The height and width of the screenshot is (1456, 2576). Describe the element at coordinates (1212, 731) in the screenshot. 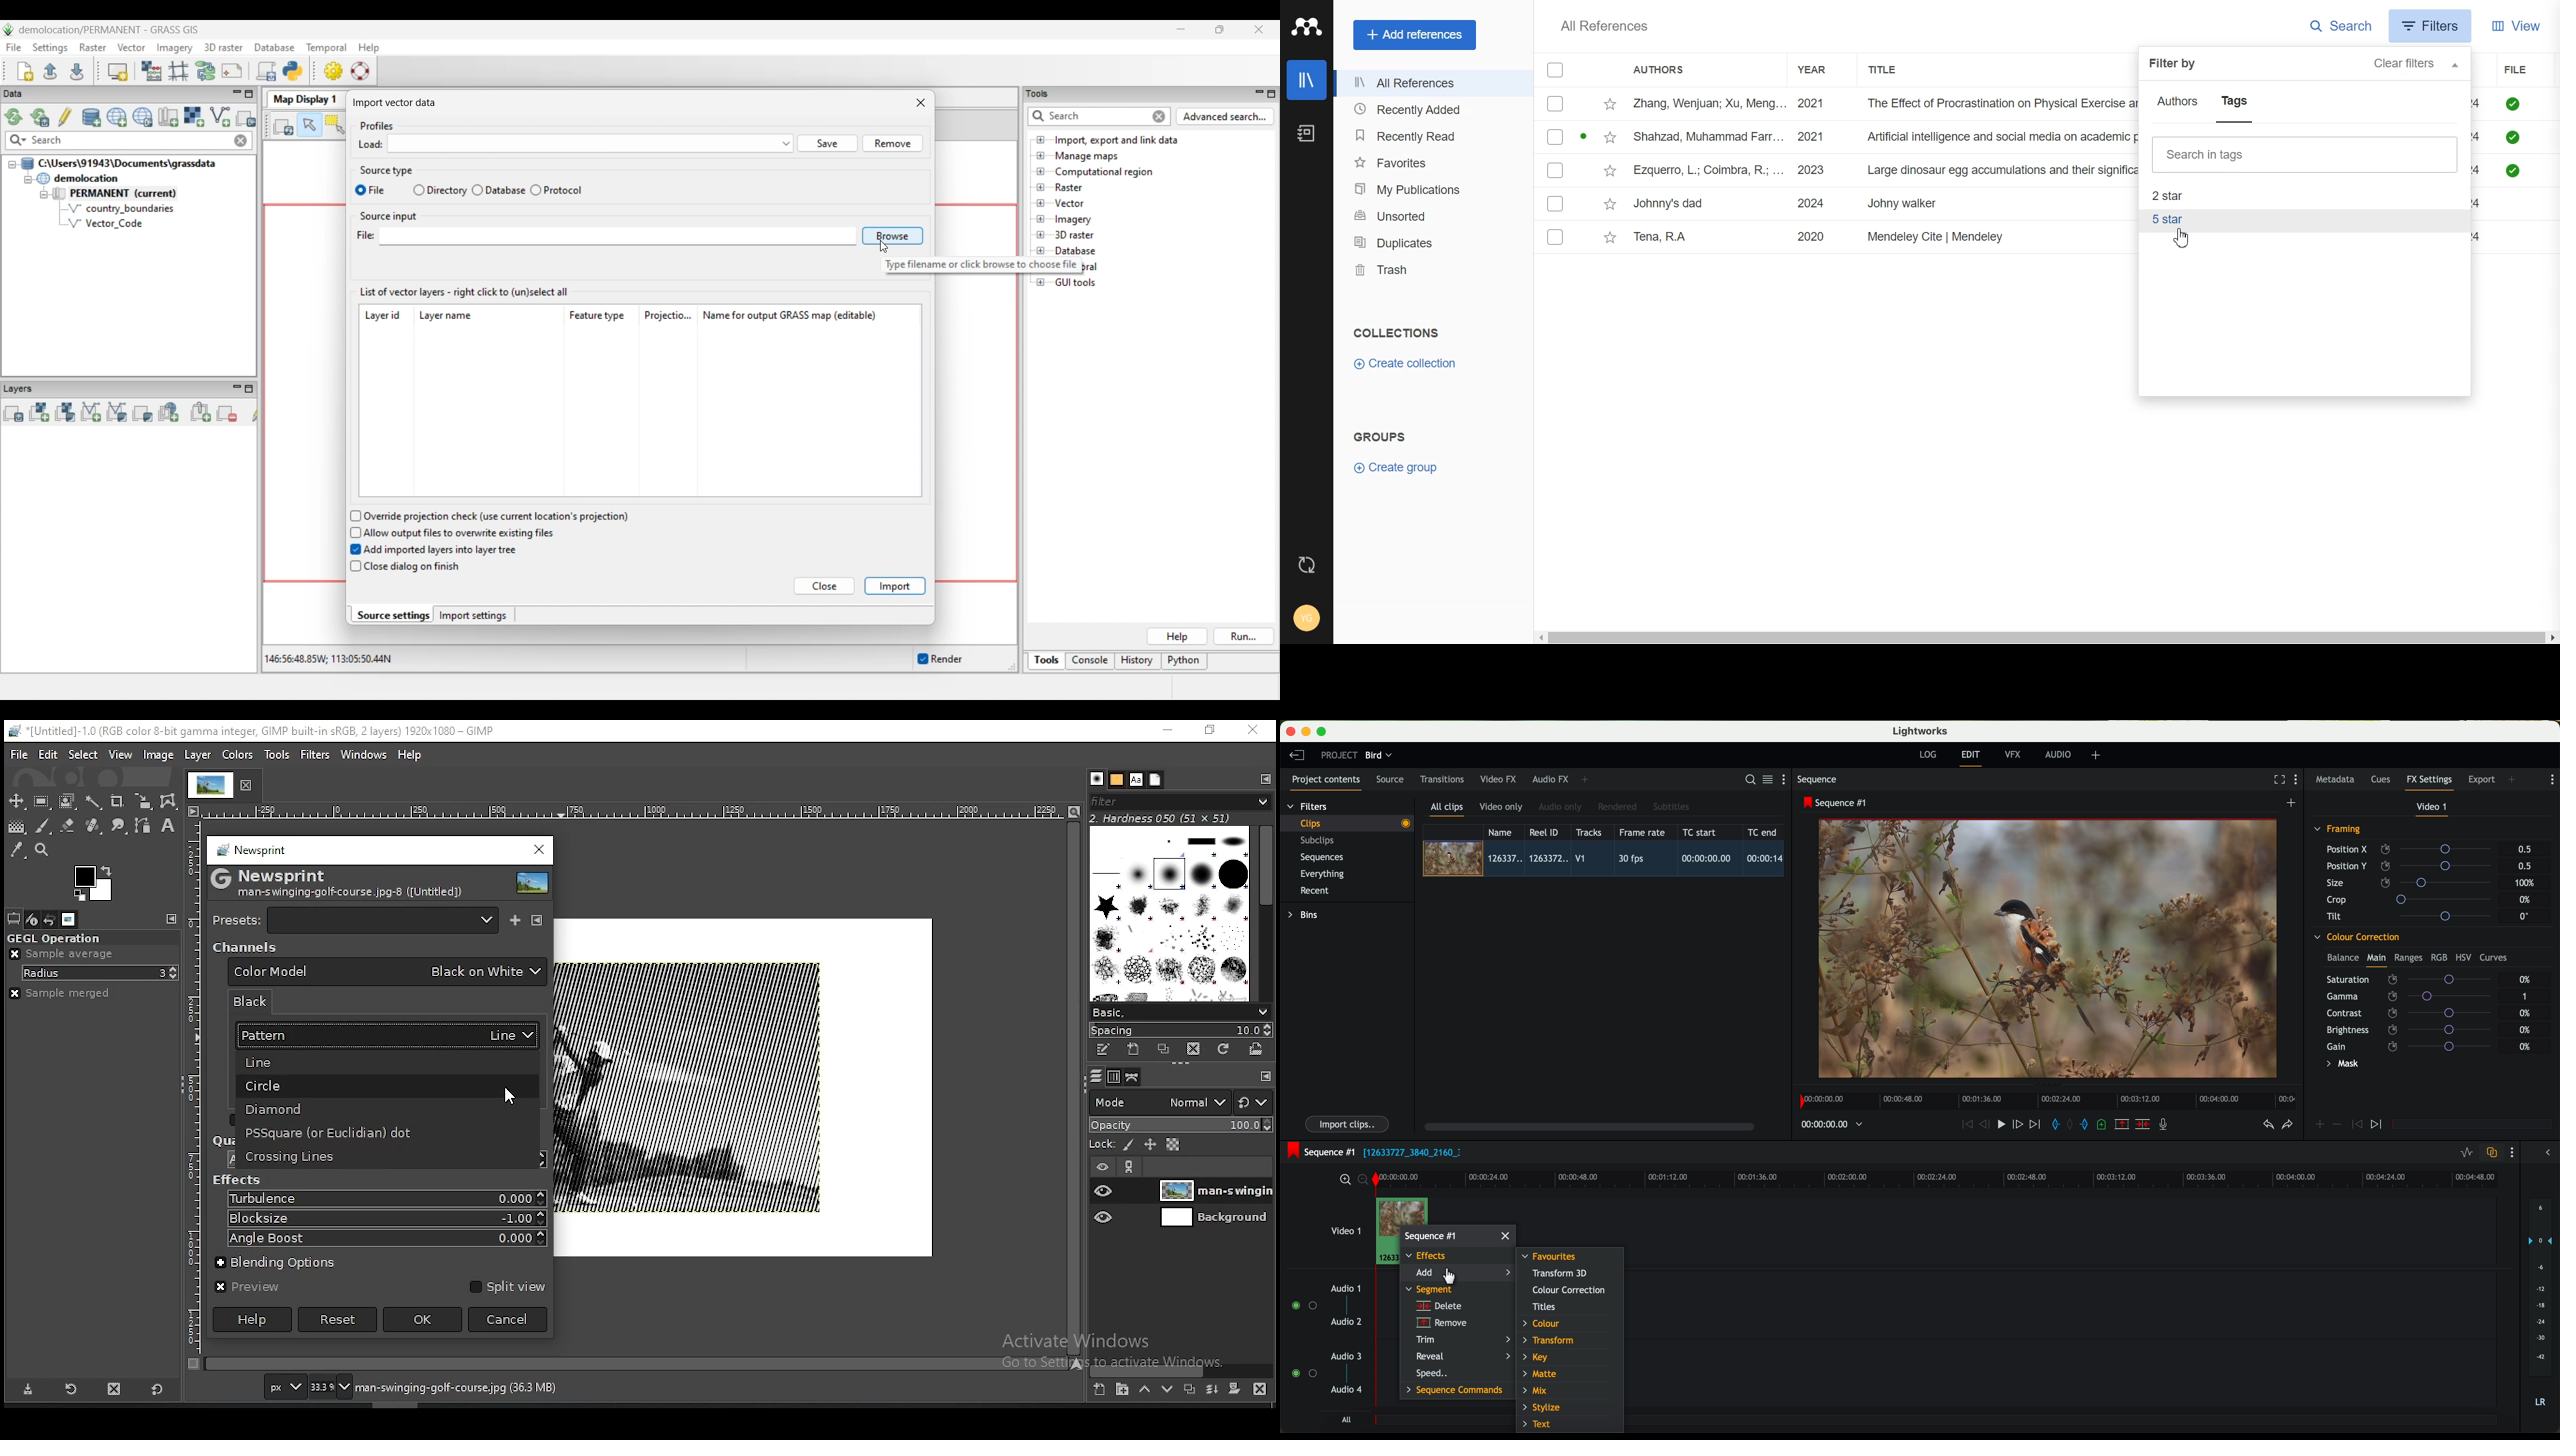

I see `restore` at that location.